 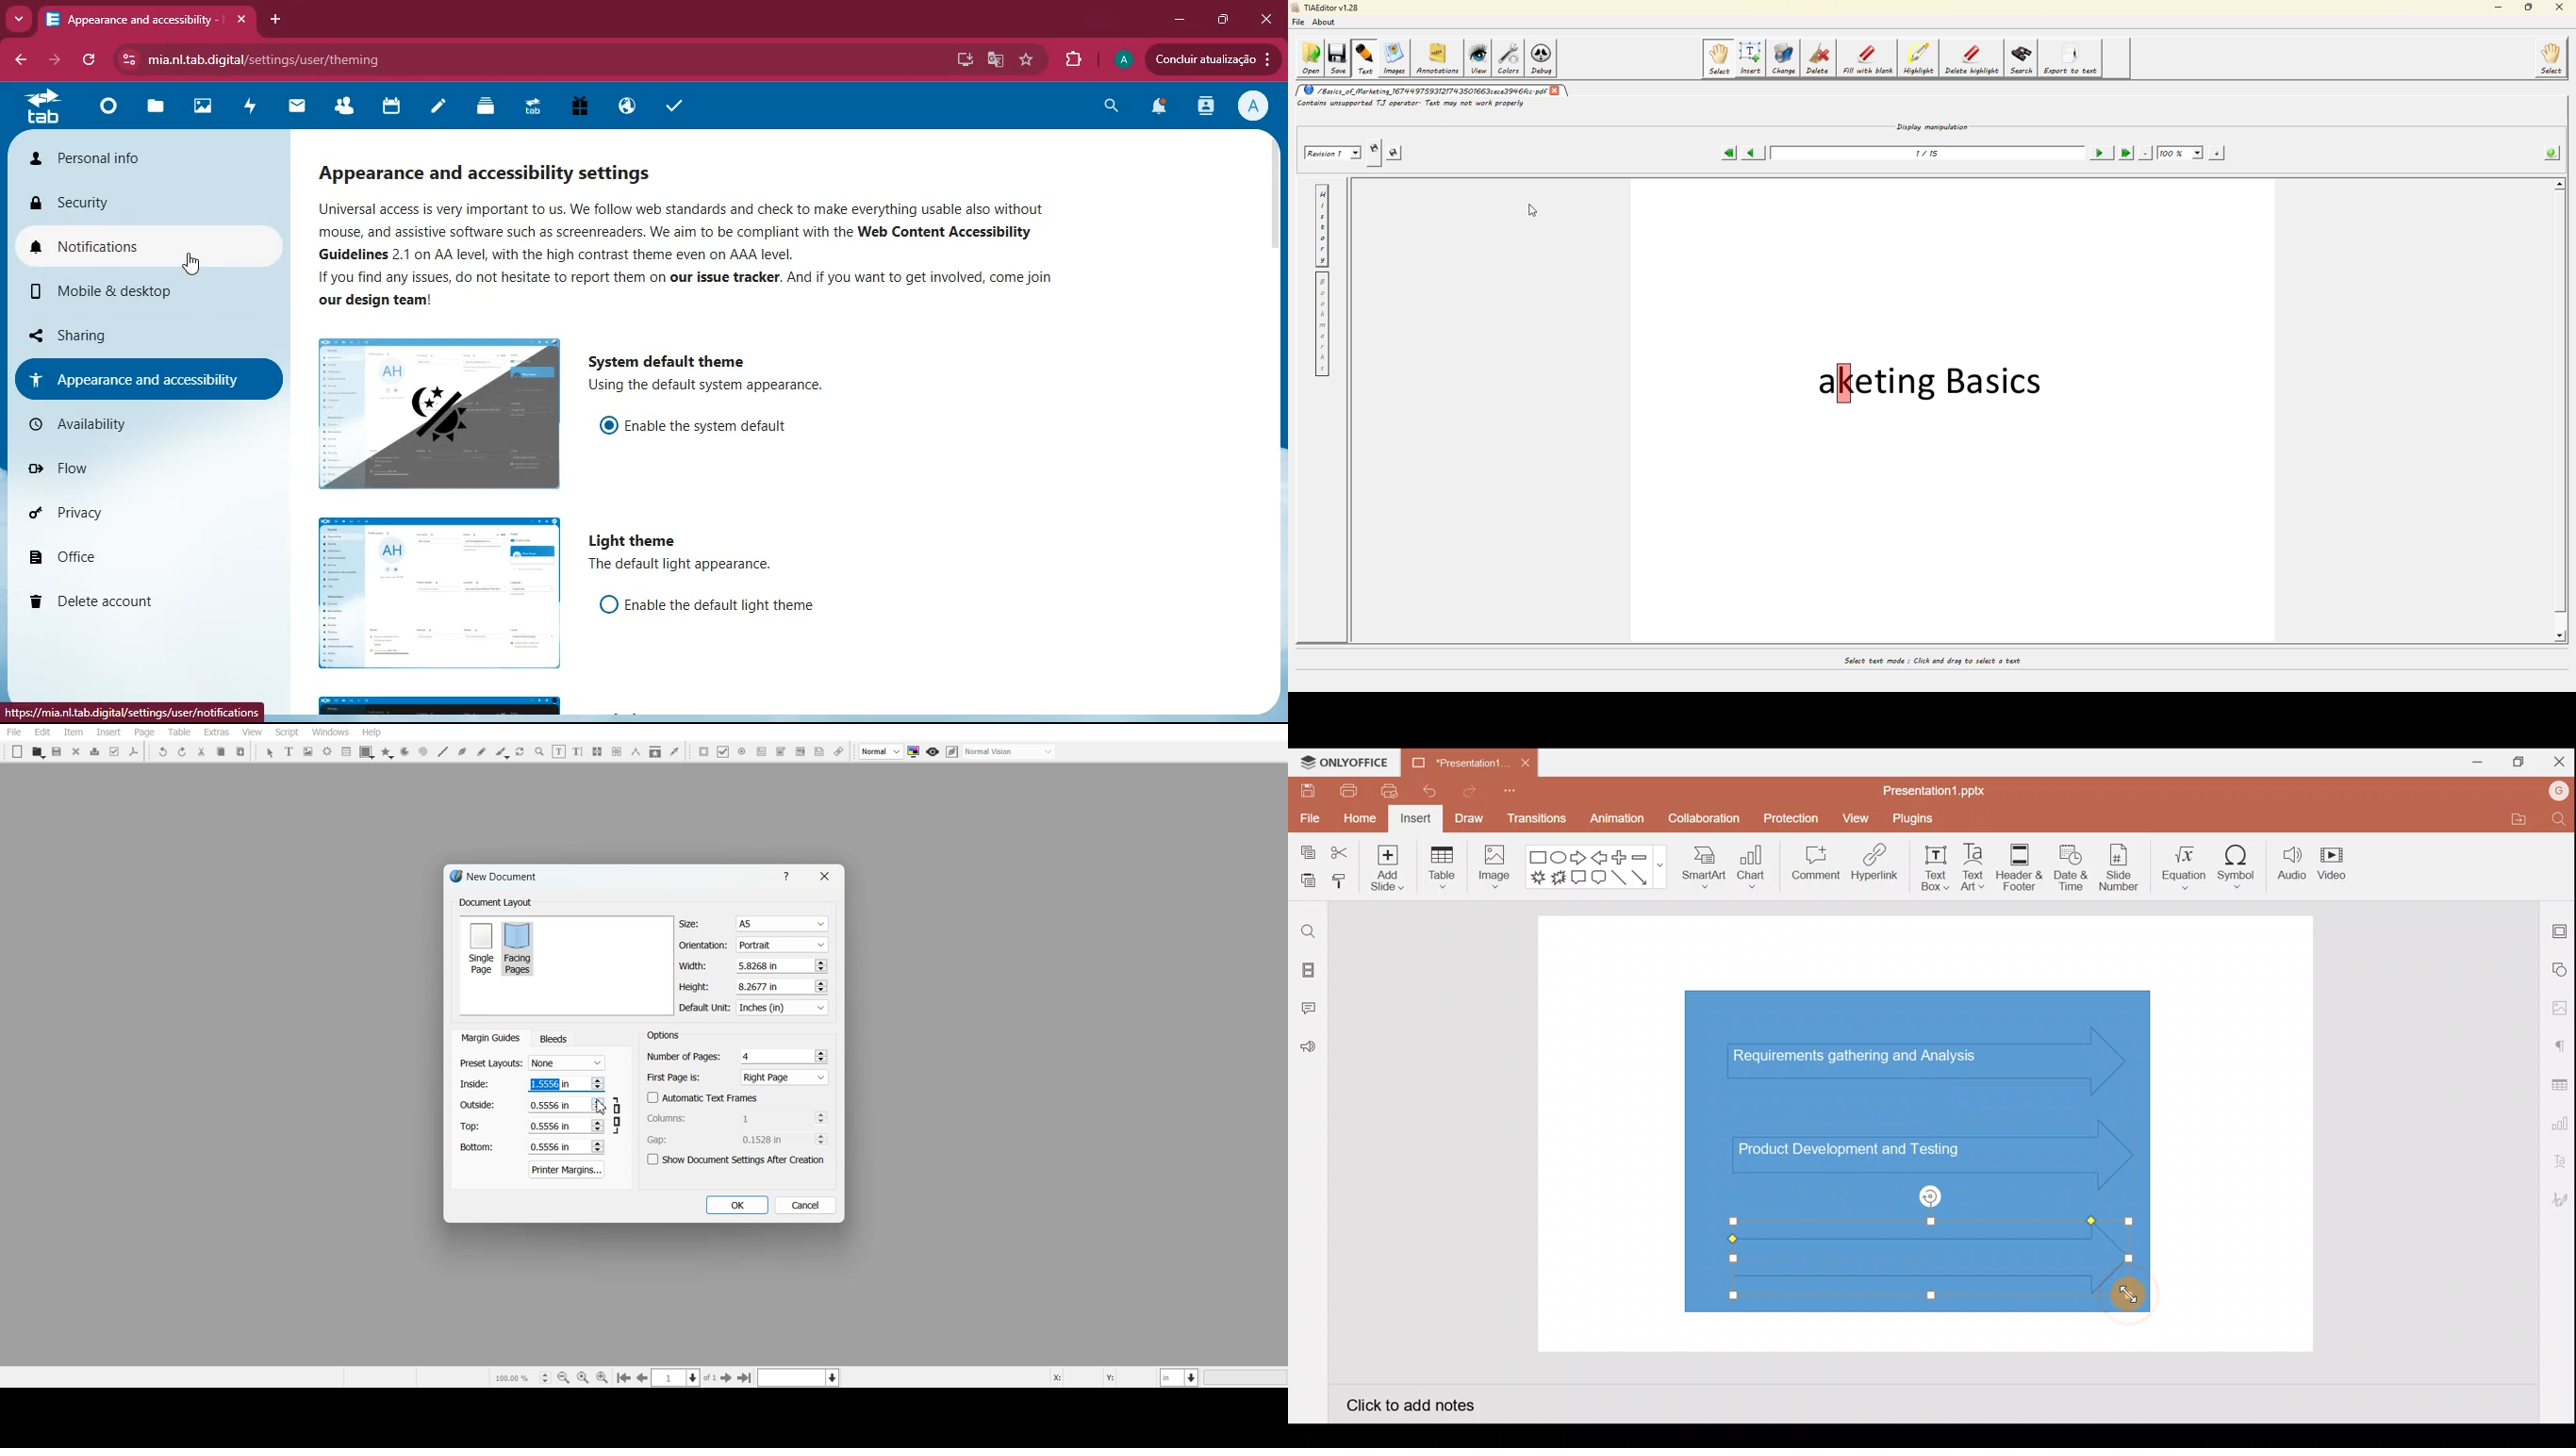 What do you see at coordinates (182, 751) in the screenshot?
I see `Redo` at bounding box center [182, 751].